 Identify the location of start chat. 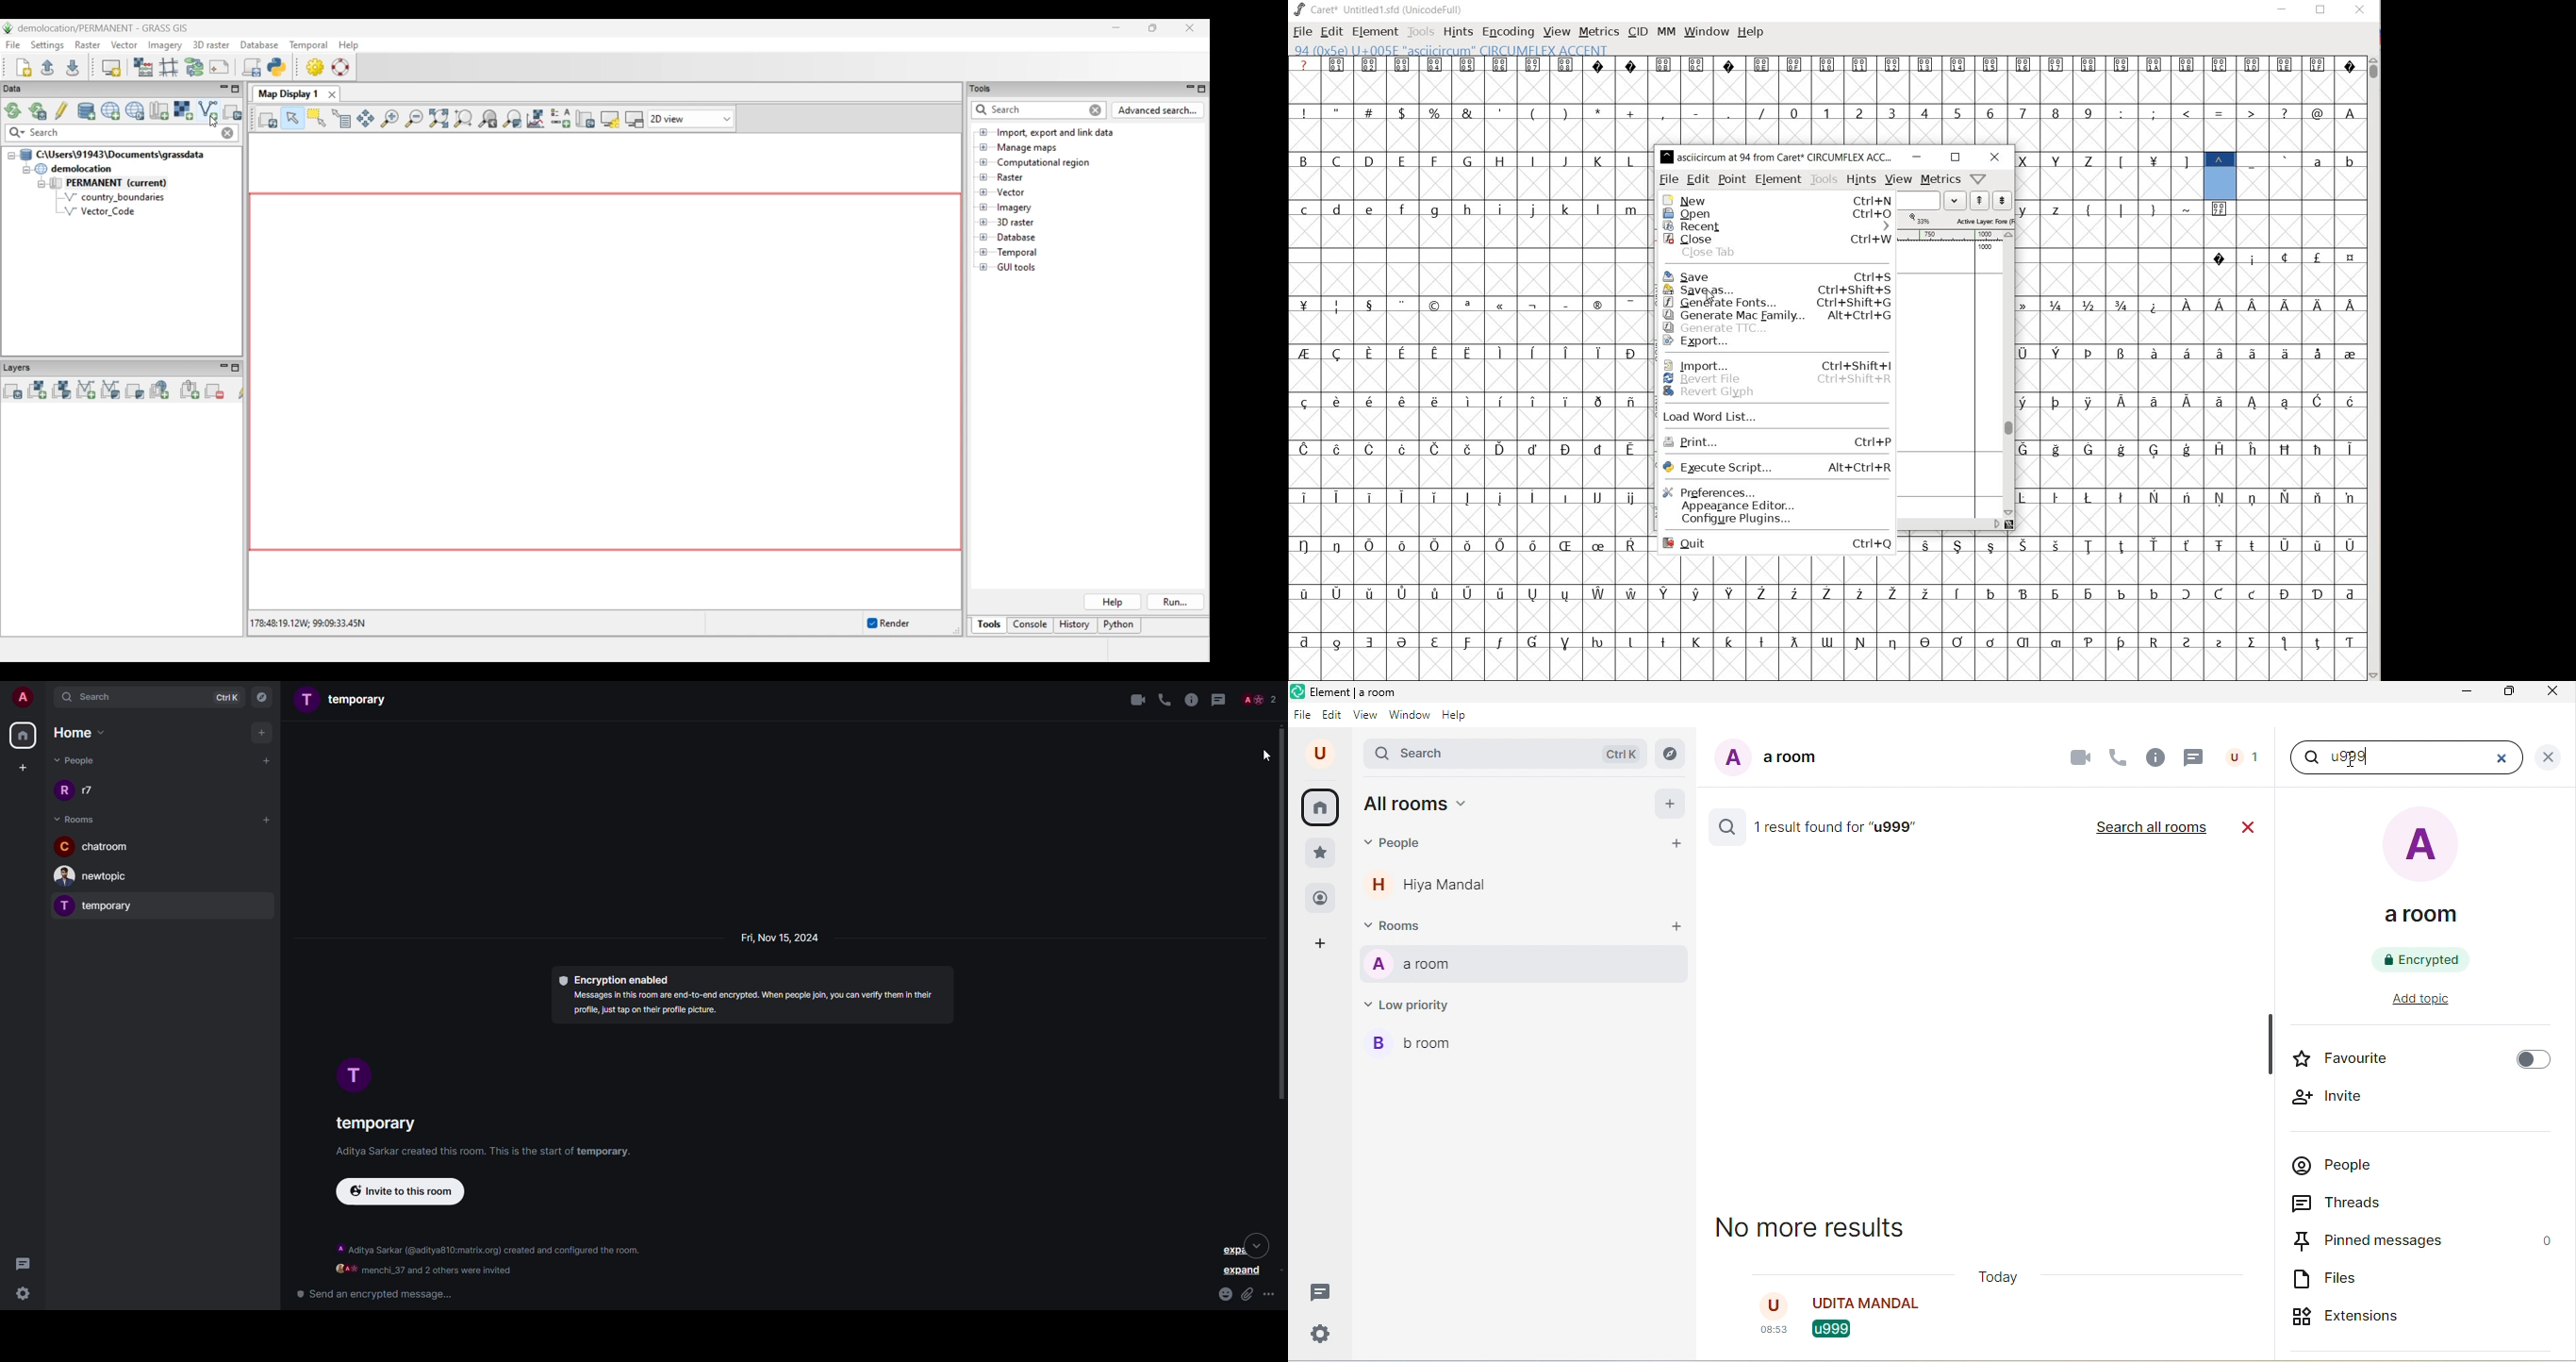
(1681, 845).